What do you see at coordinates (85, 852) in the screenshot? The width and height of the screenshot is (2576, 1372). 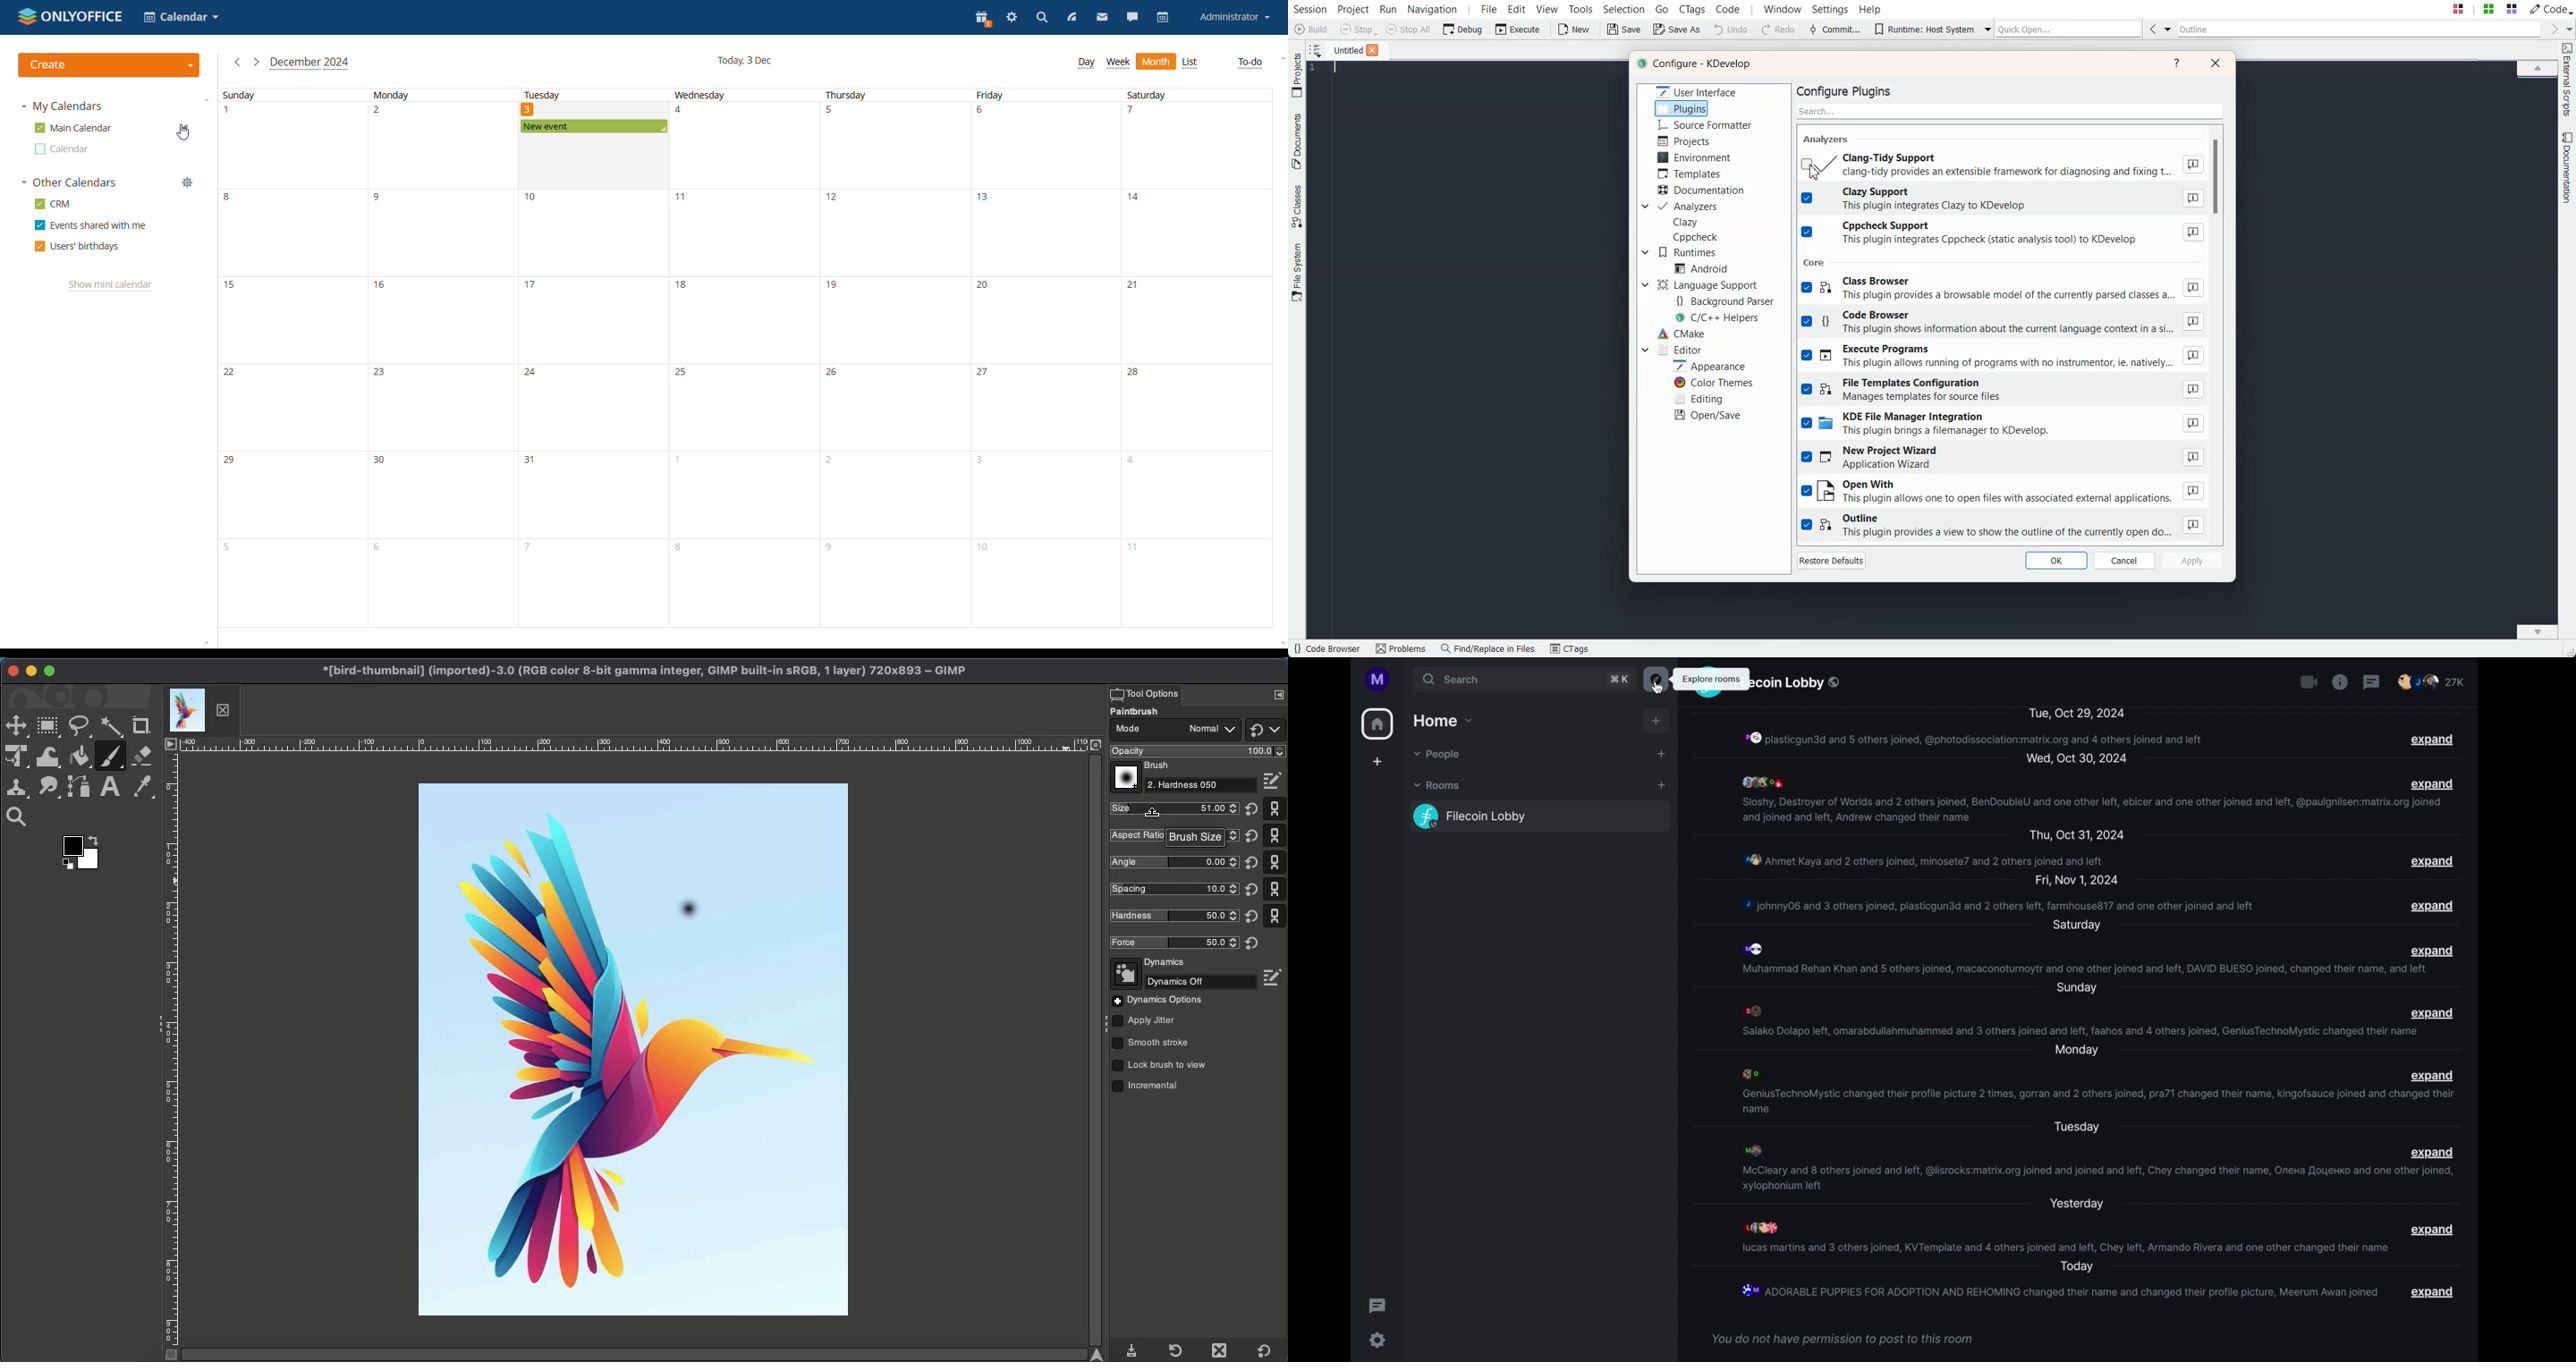 I see `Color` at bounding box center [85, 852].